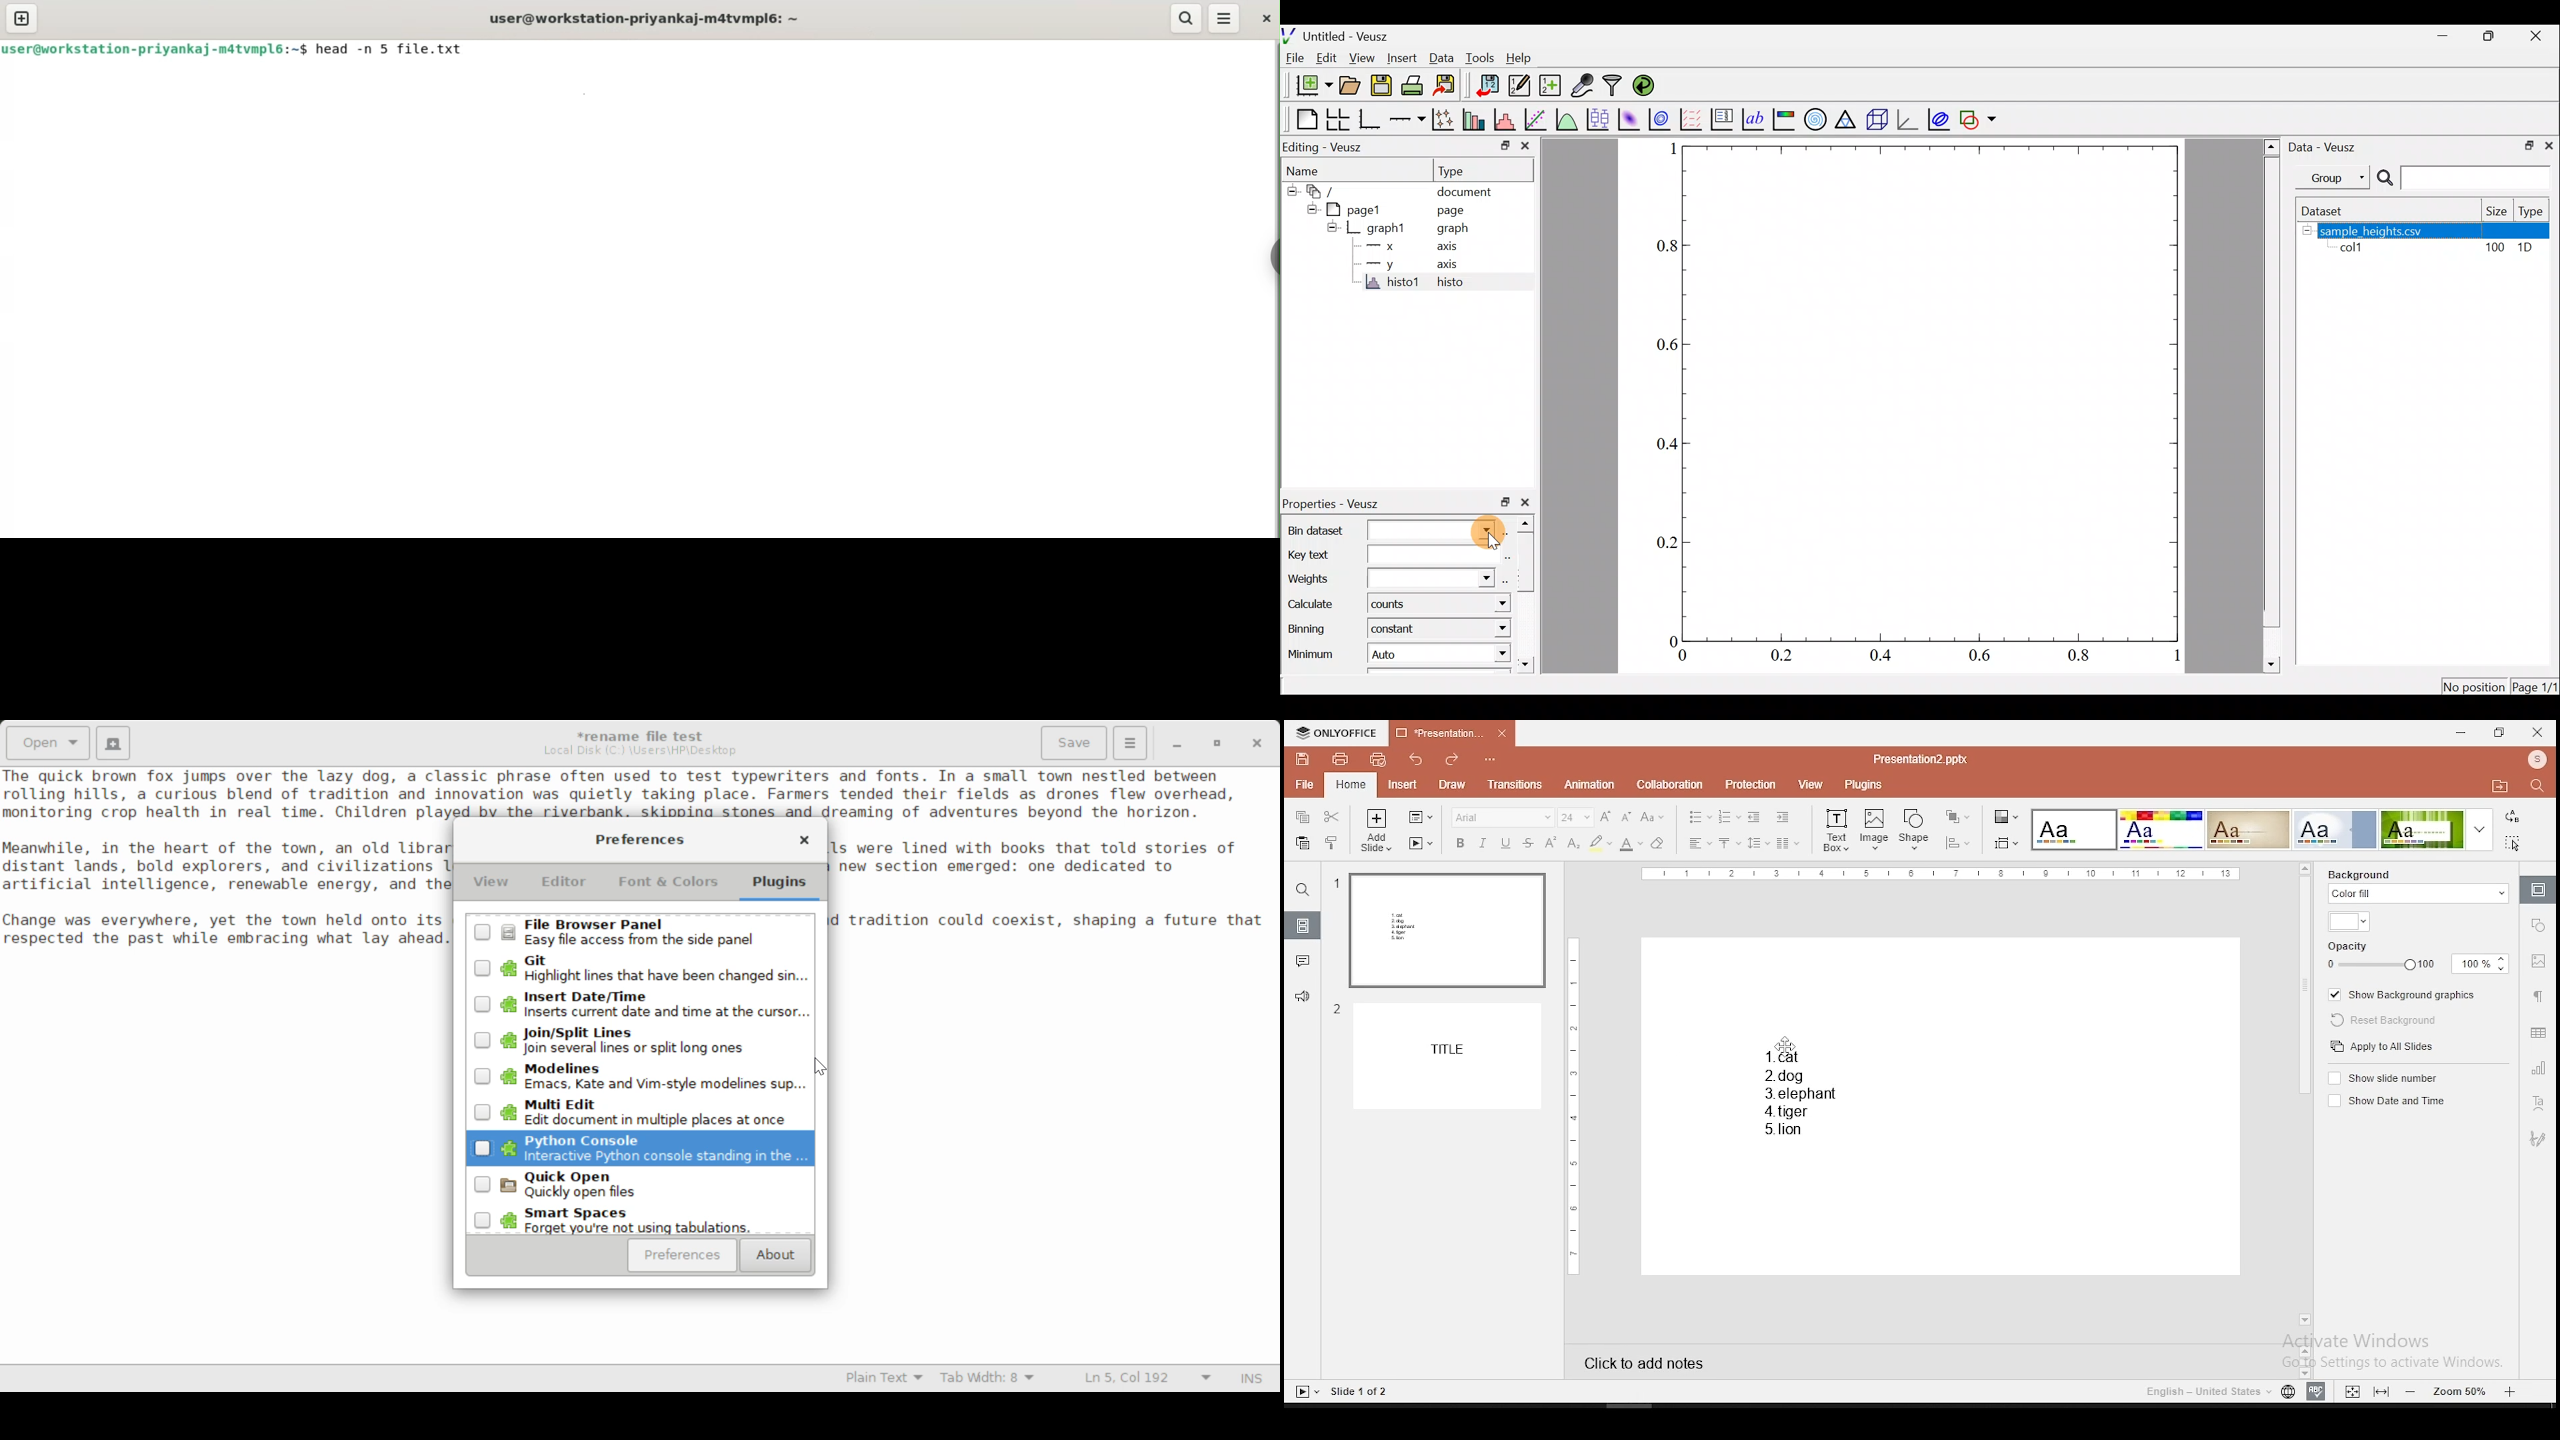 This screenshot has width=2576, height=1456. What do you see at coordinates (2533, 211) in the screenshot?
I see `Type` at bounding box center [2533, 211].